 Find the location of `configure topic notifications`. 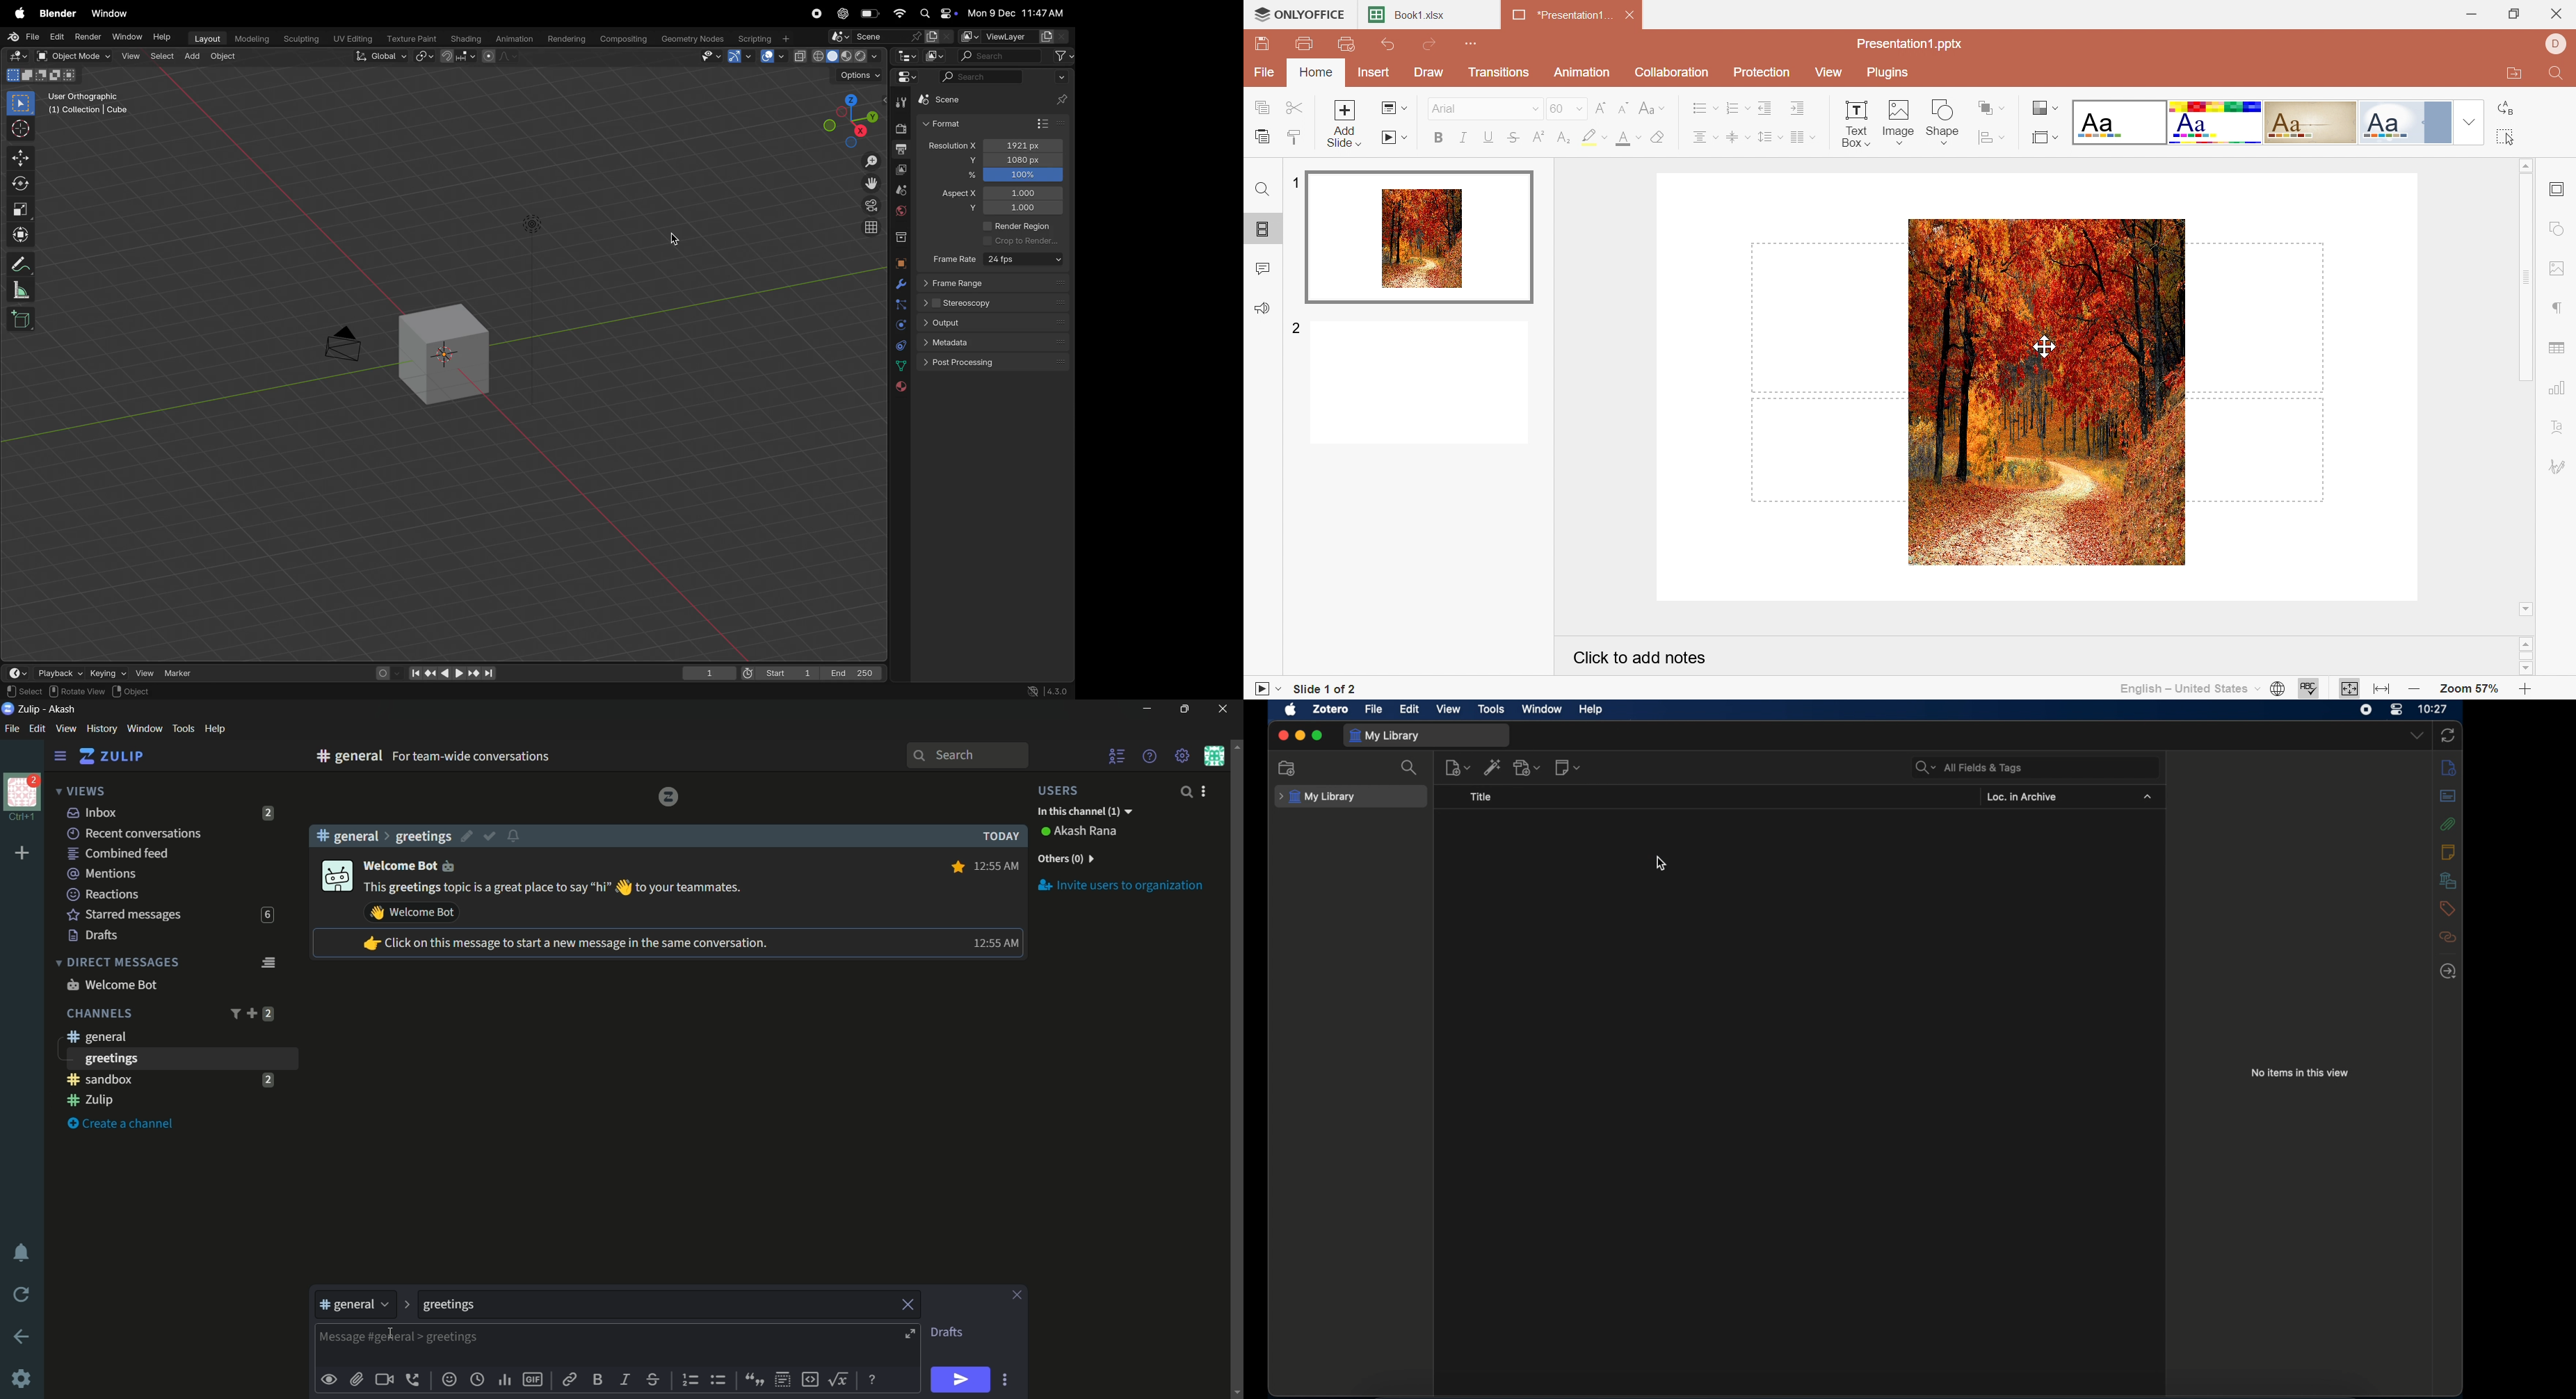

configure topic notifications is located at coordinates (516, 835).